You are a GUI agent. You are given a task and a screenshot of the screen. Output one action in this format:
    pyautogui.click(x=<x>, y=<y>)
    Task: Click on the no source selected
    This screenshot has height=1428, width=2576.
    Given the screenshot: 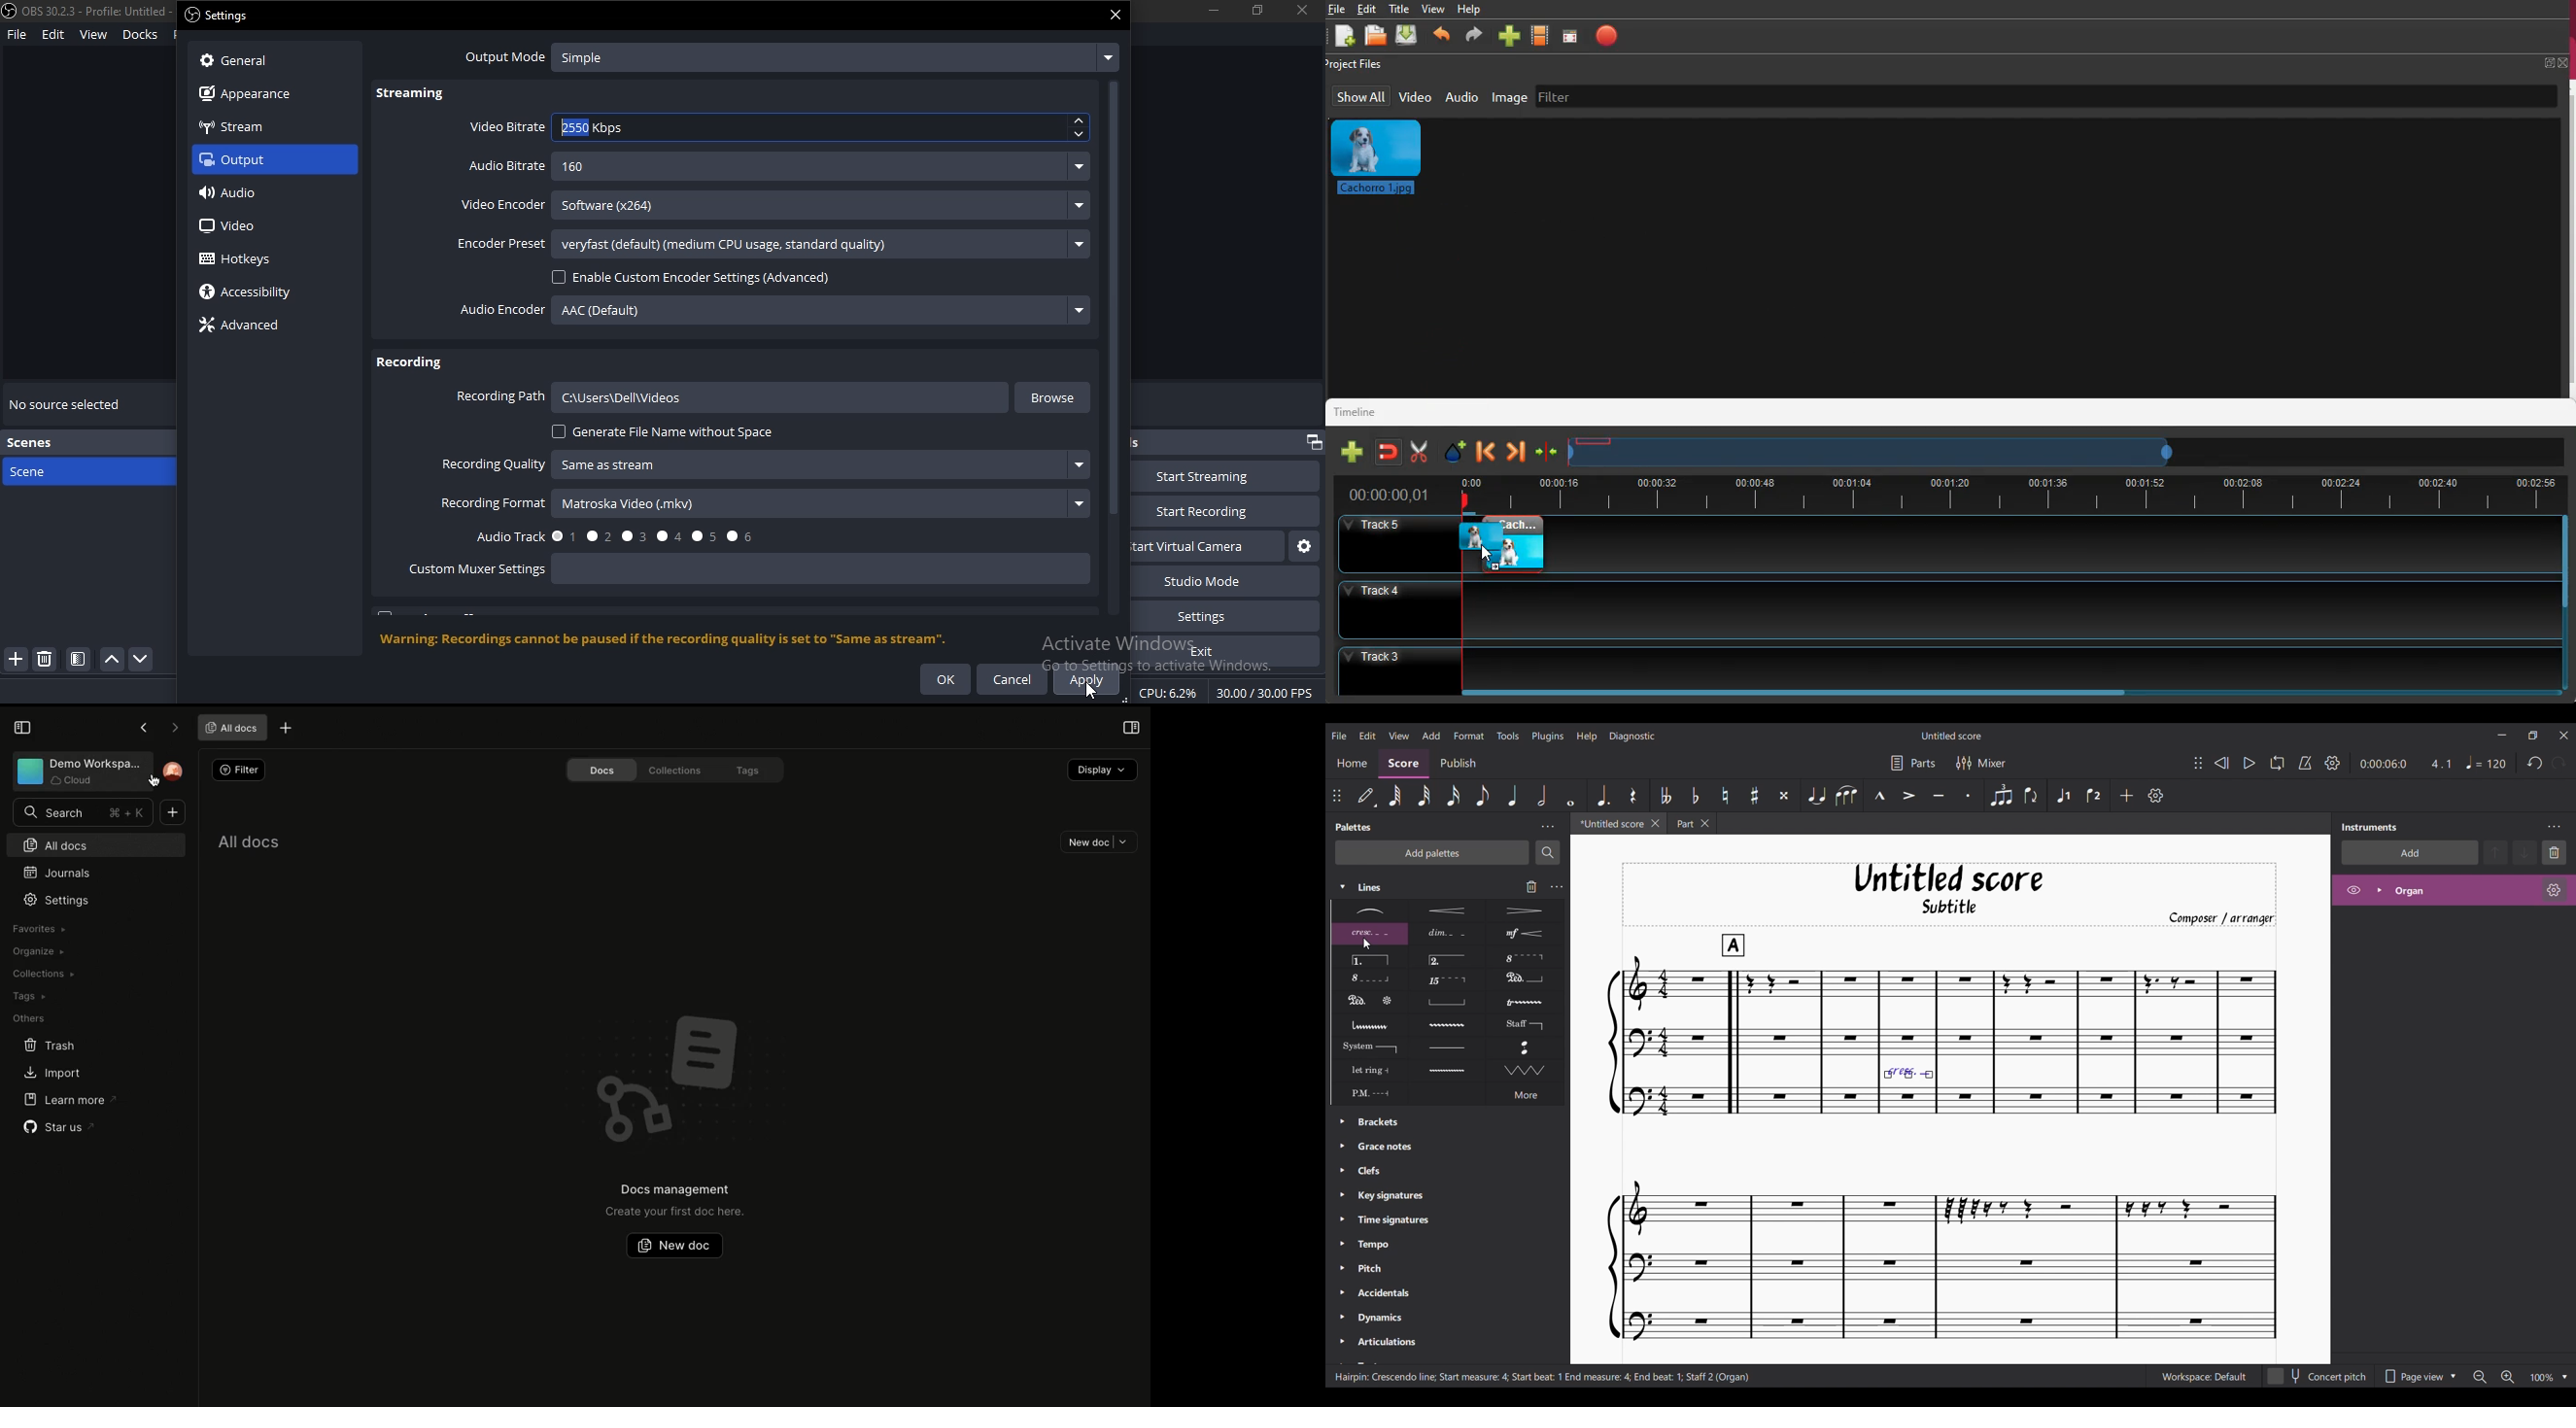 What is the action you would take?
    pyautogui.click(x=69, y=401)
    